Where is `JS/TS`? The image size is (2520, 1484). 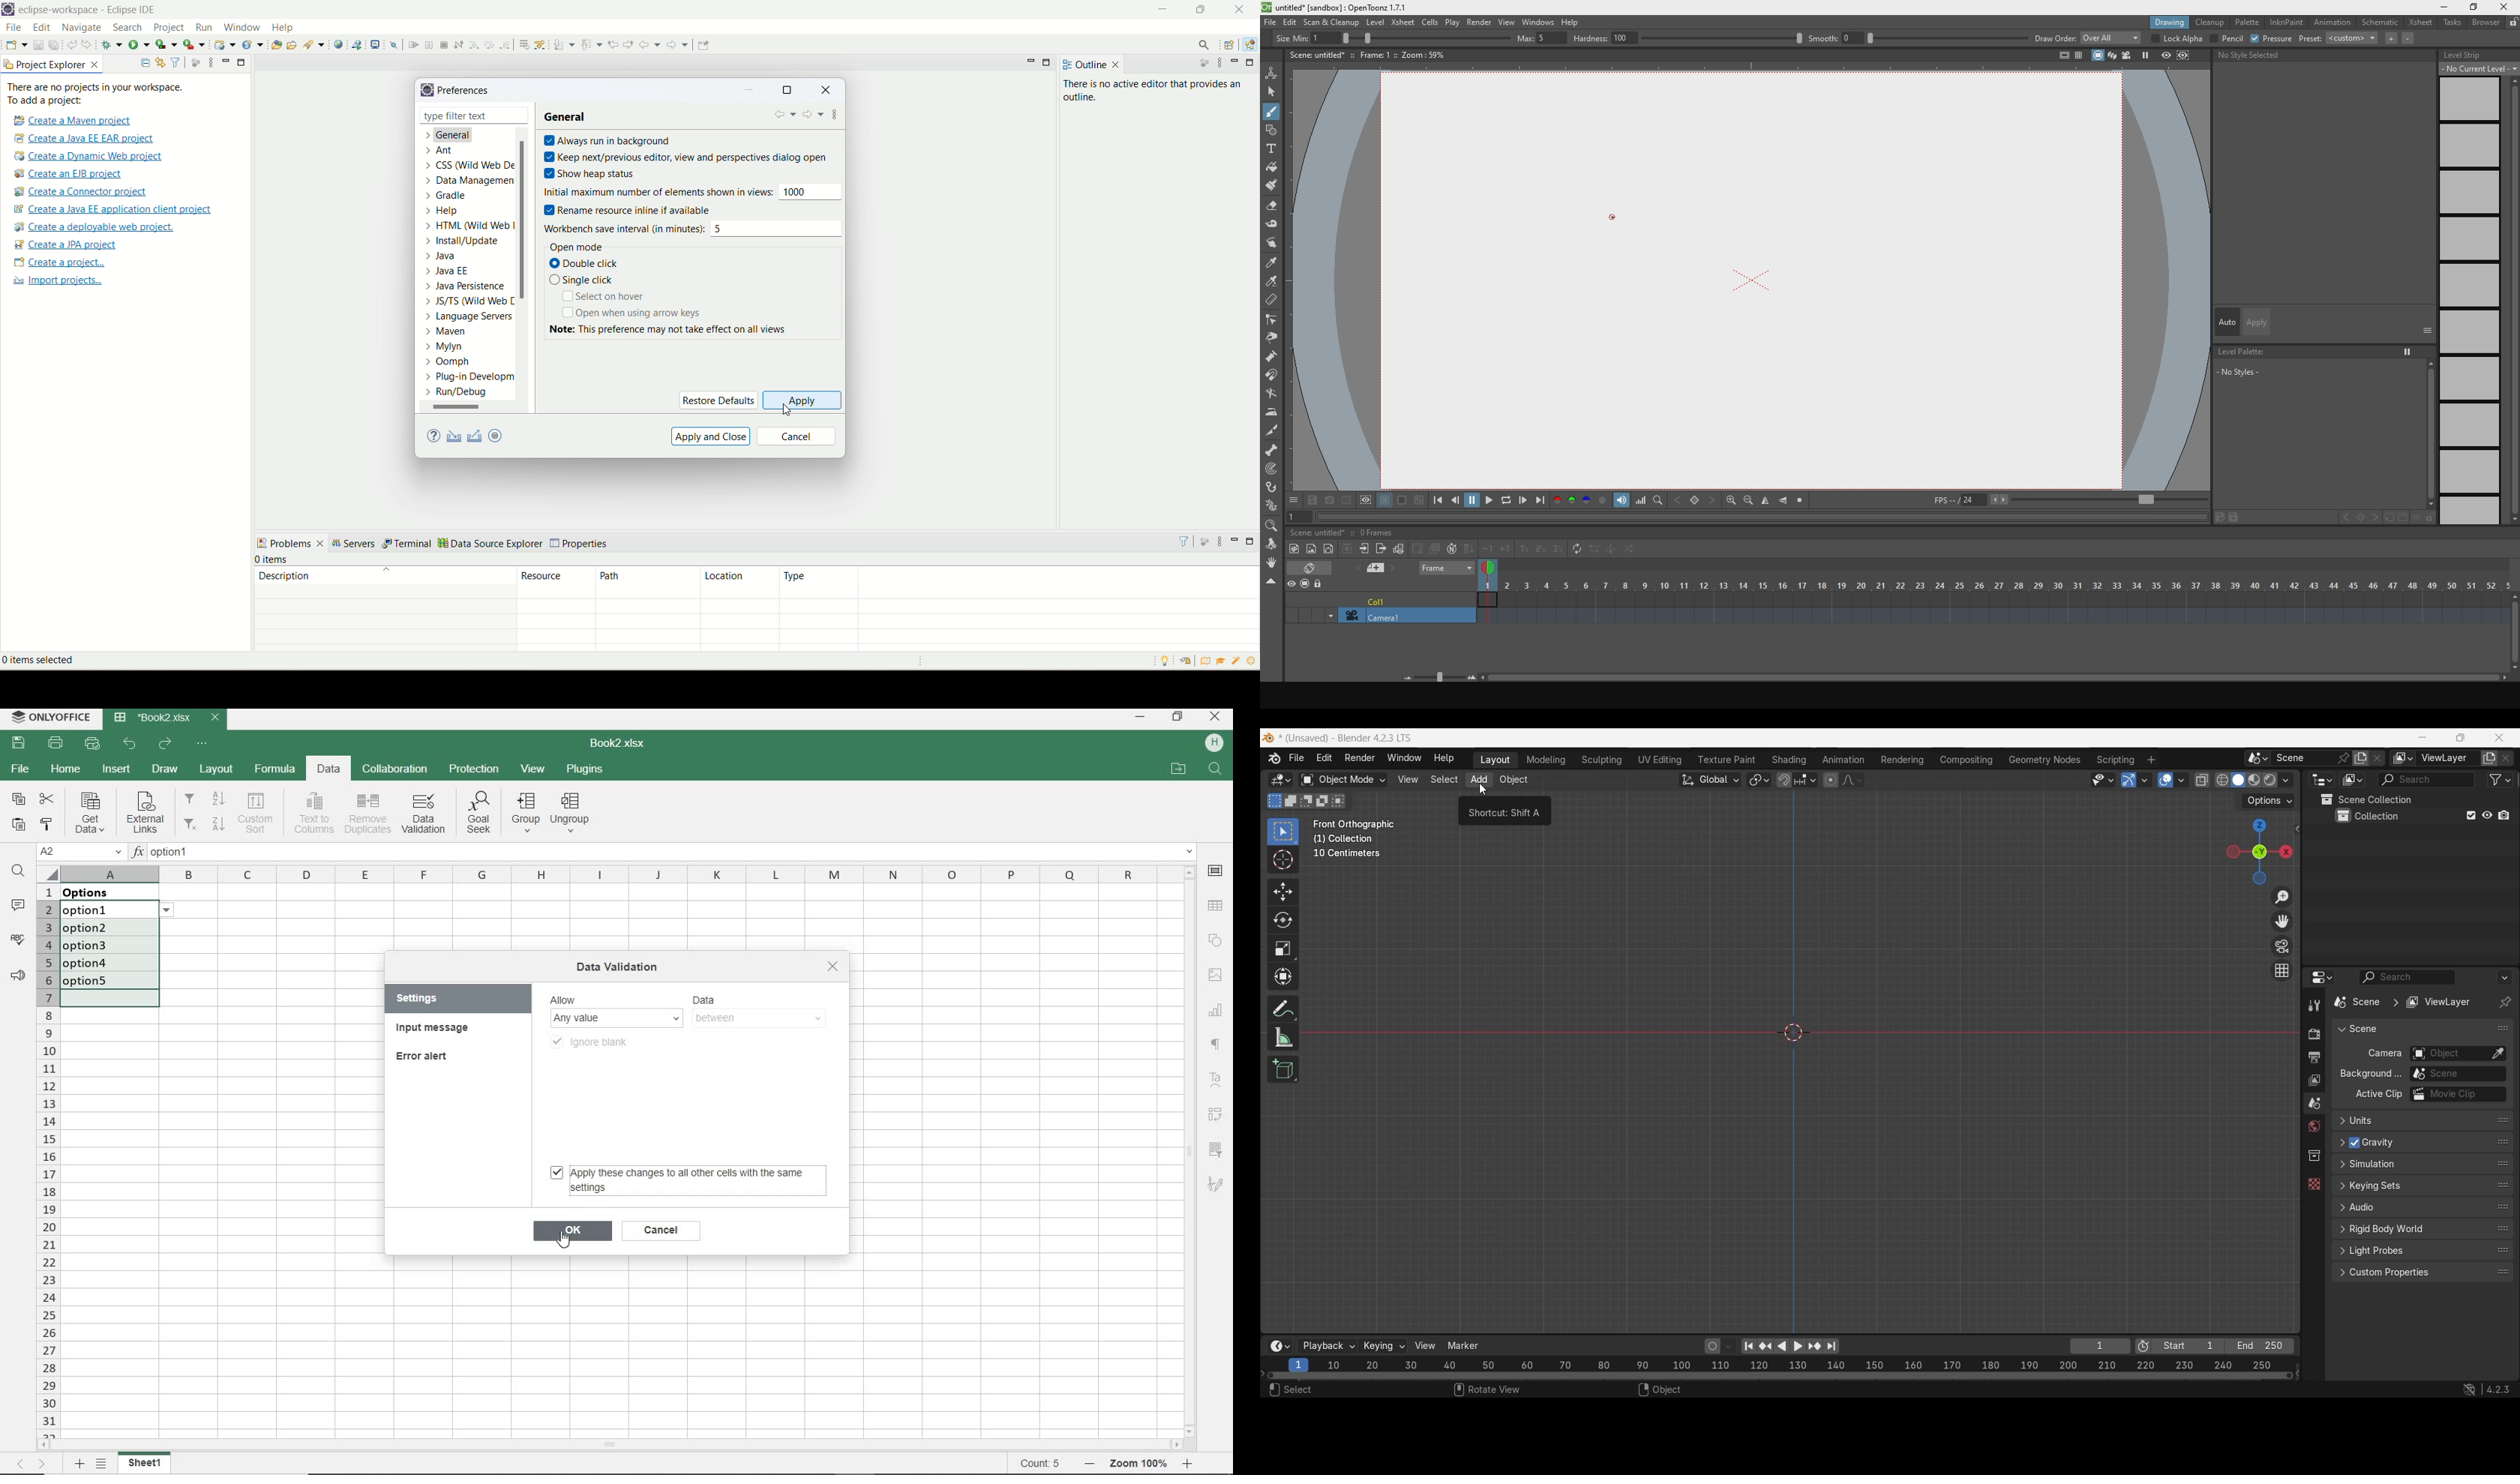 JS/TS is located at coordinates (465, 304).